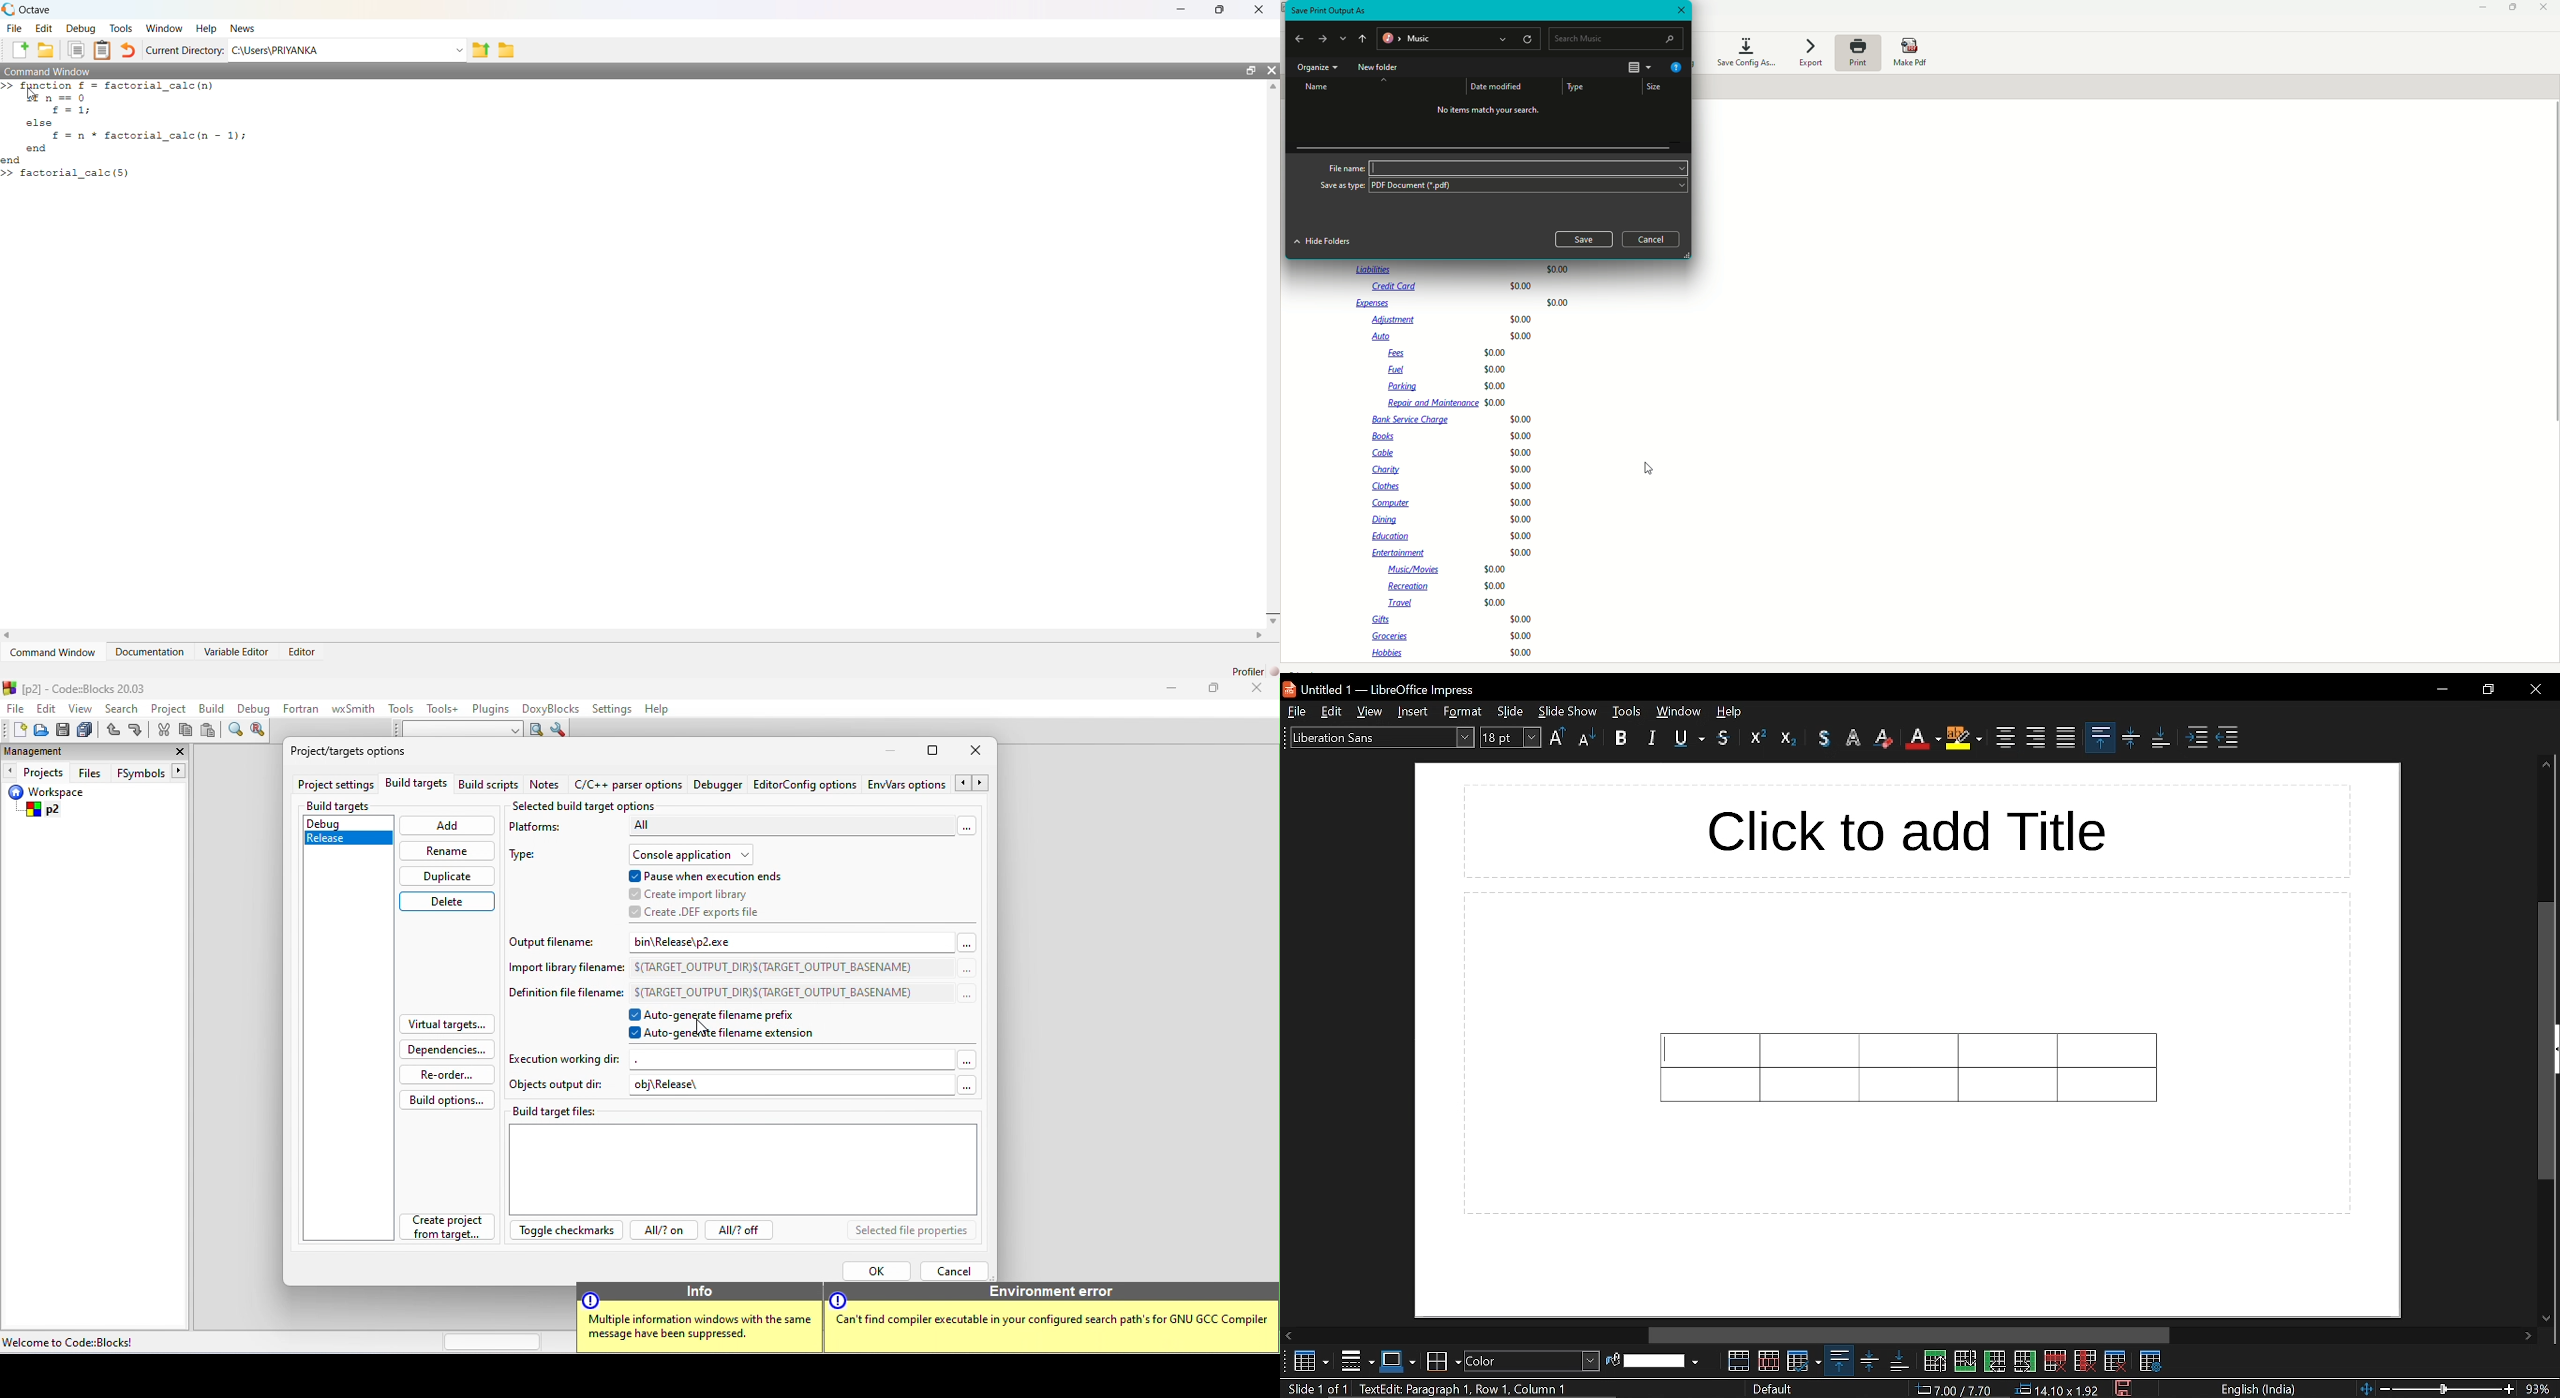 This screenshot has height=1400, width=2576. I want to click on file, so click(1297, 712).